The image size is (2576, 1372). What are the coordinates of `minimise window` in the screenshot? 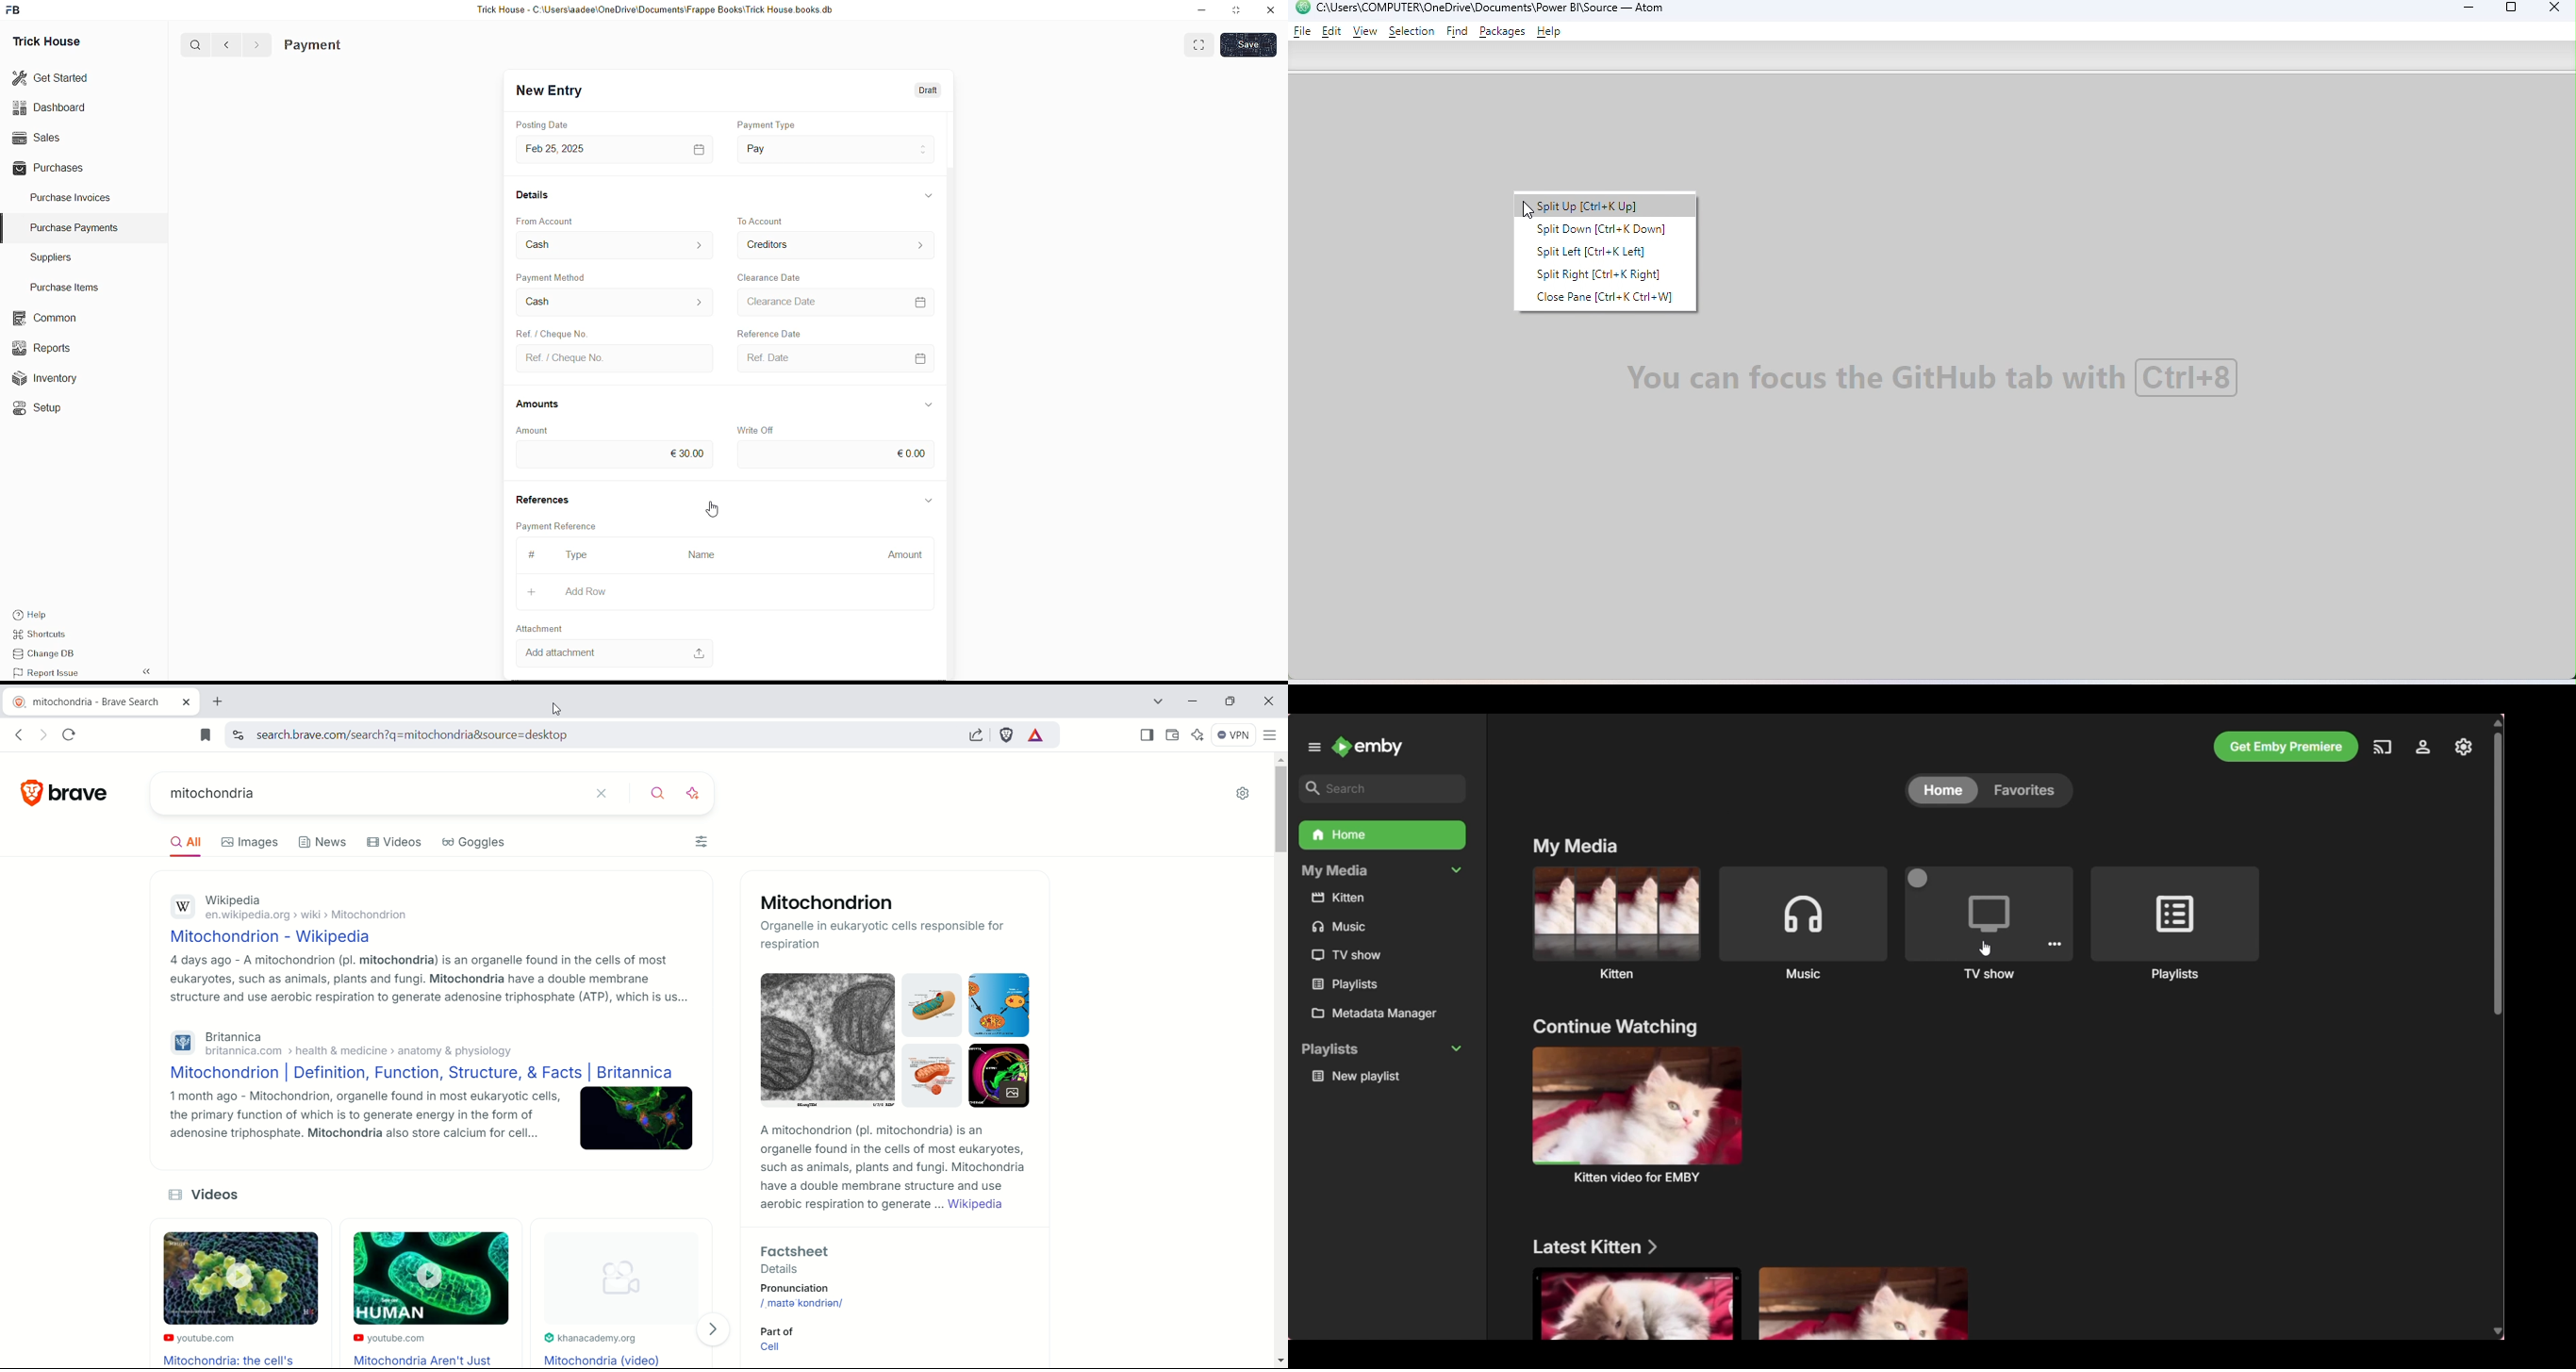 It's located at (1235, 11).